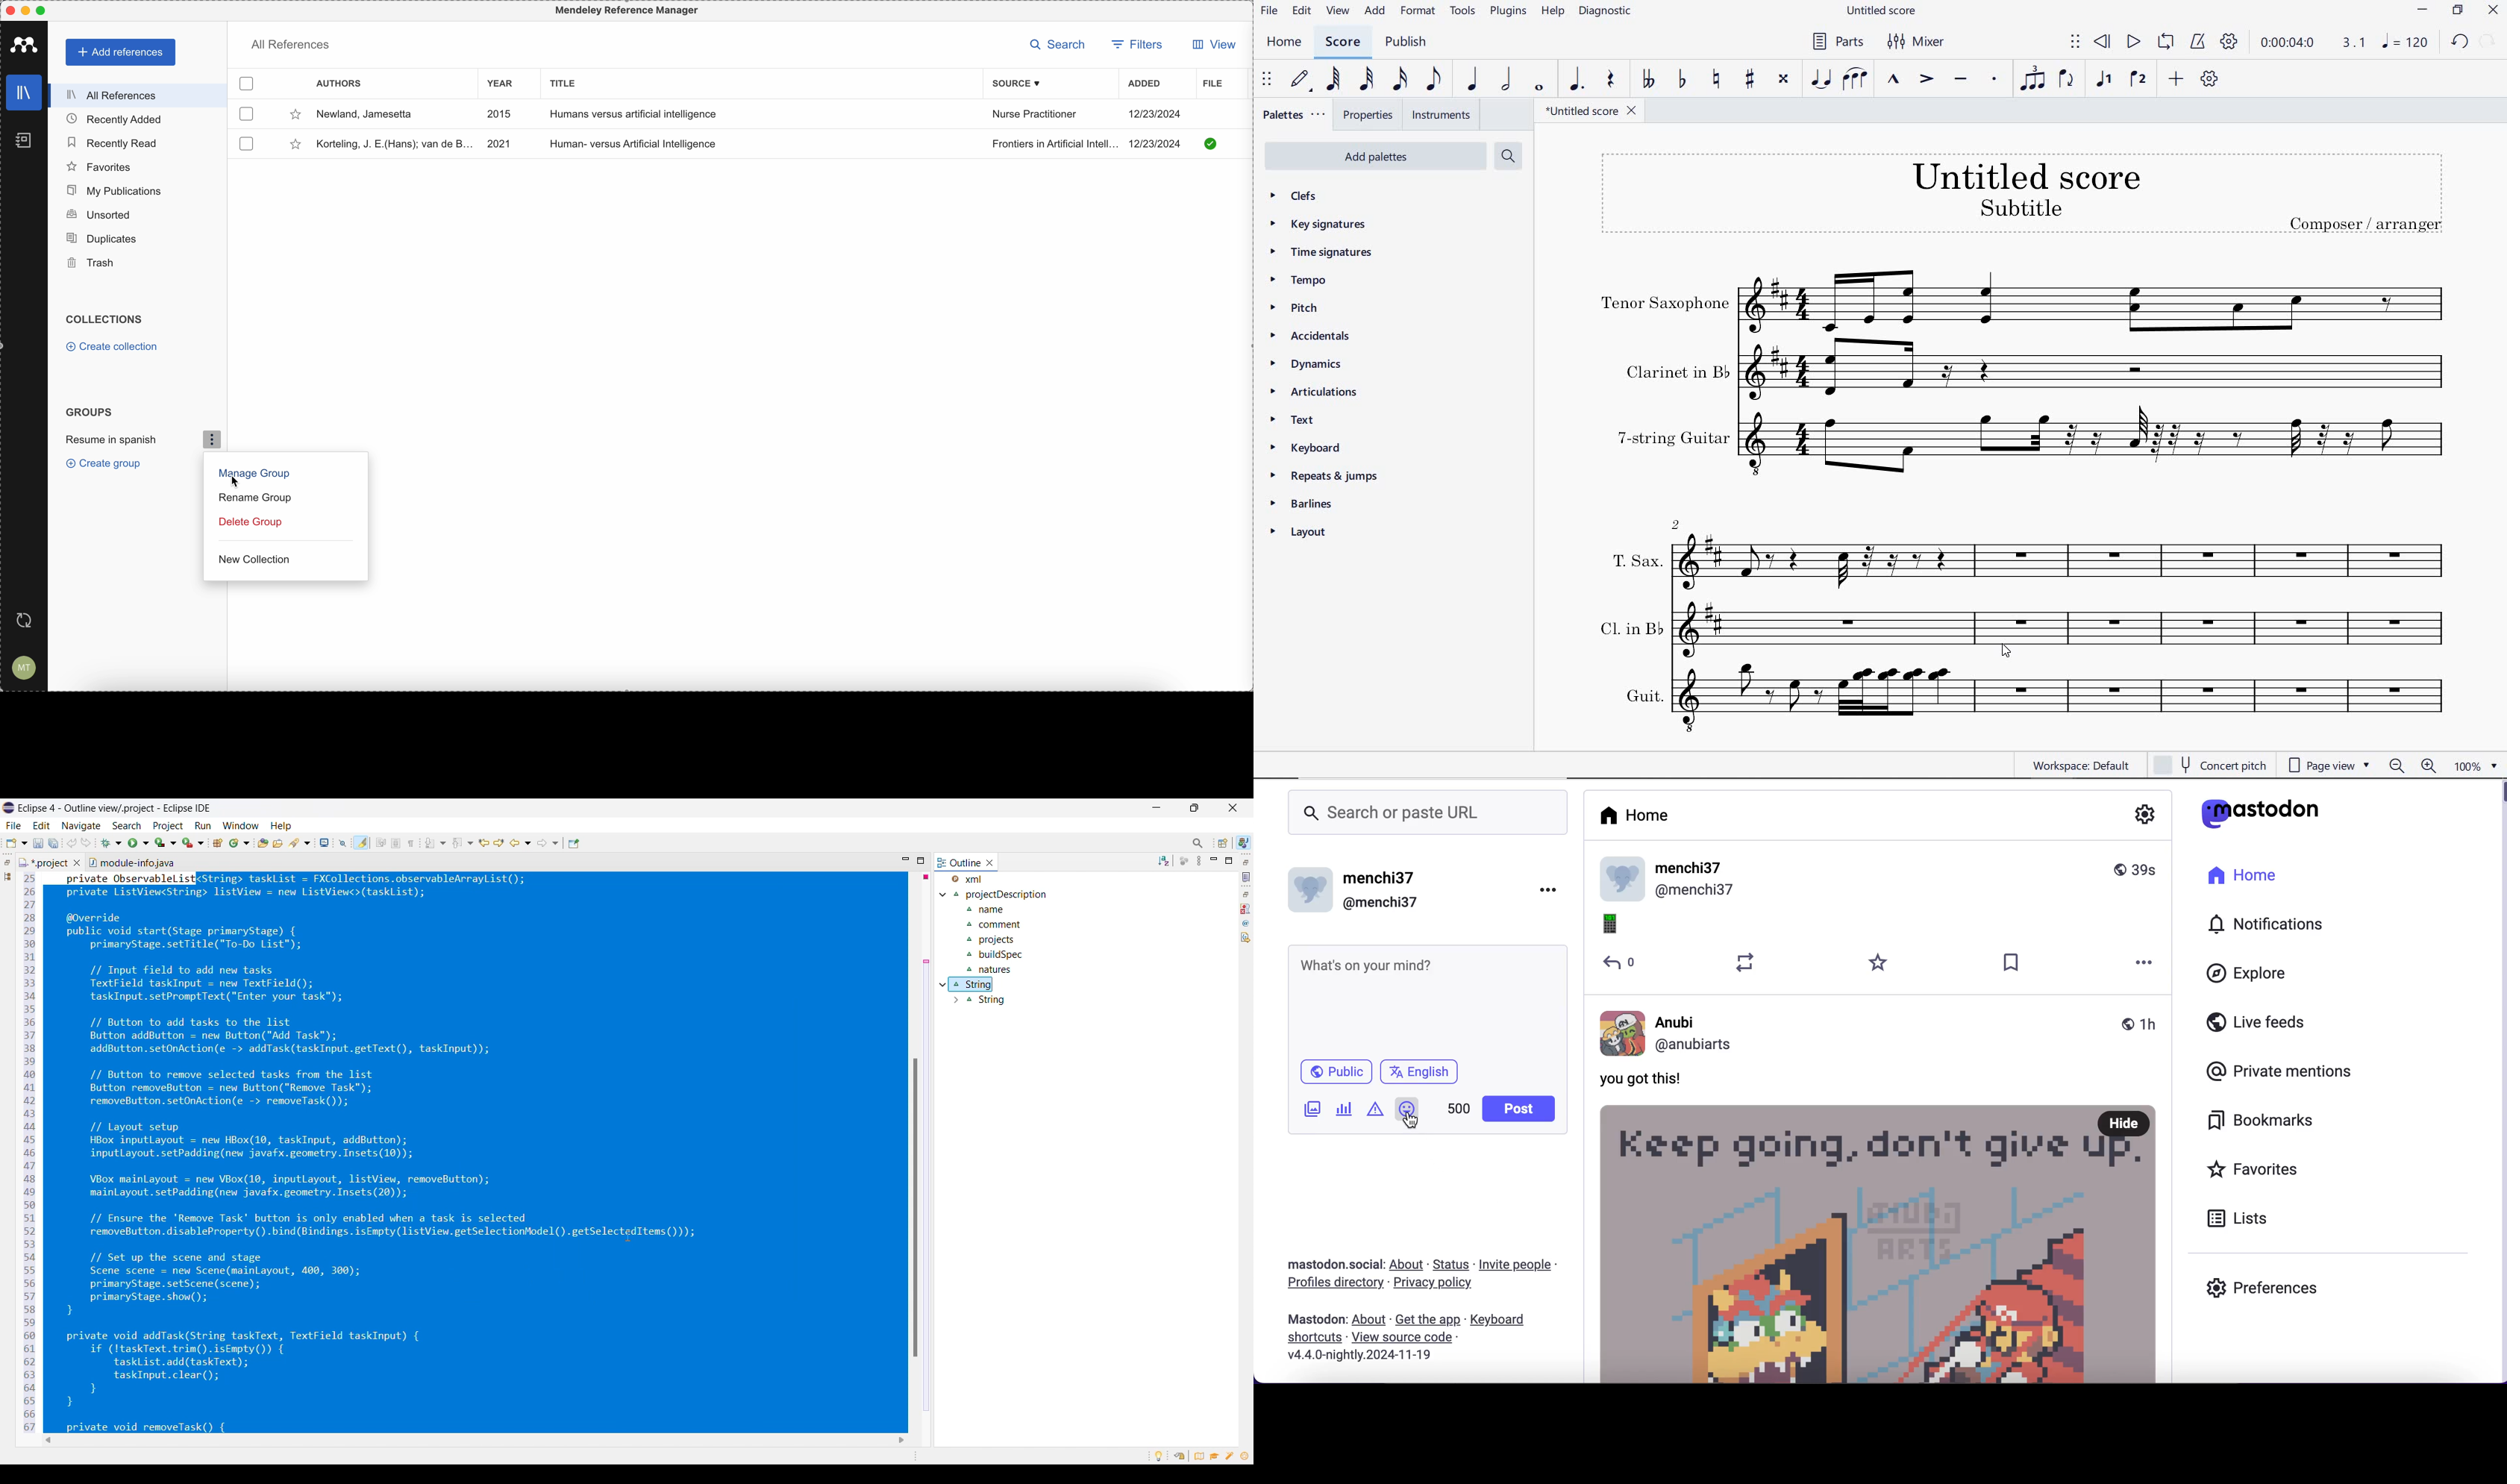 The image size is (2520, 1484). I want to click on preferences, so click(2267, 1287).